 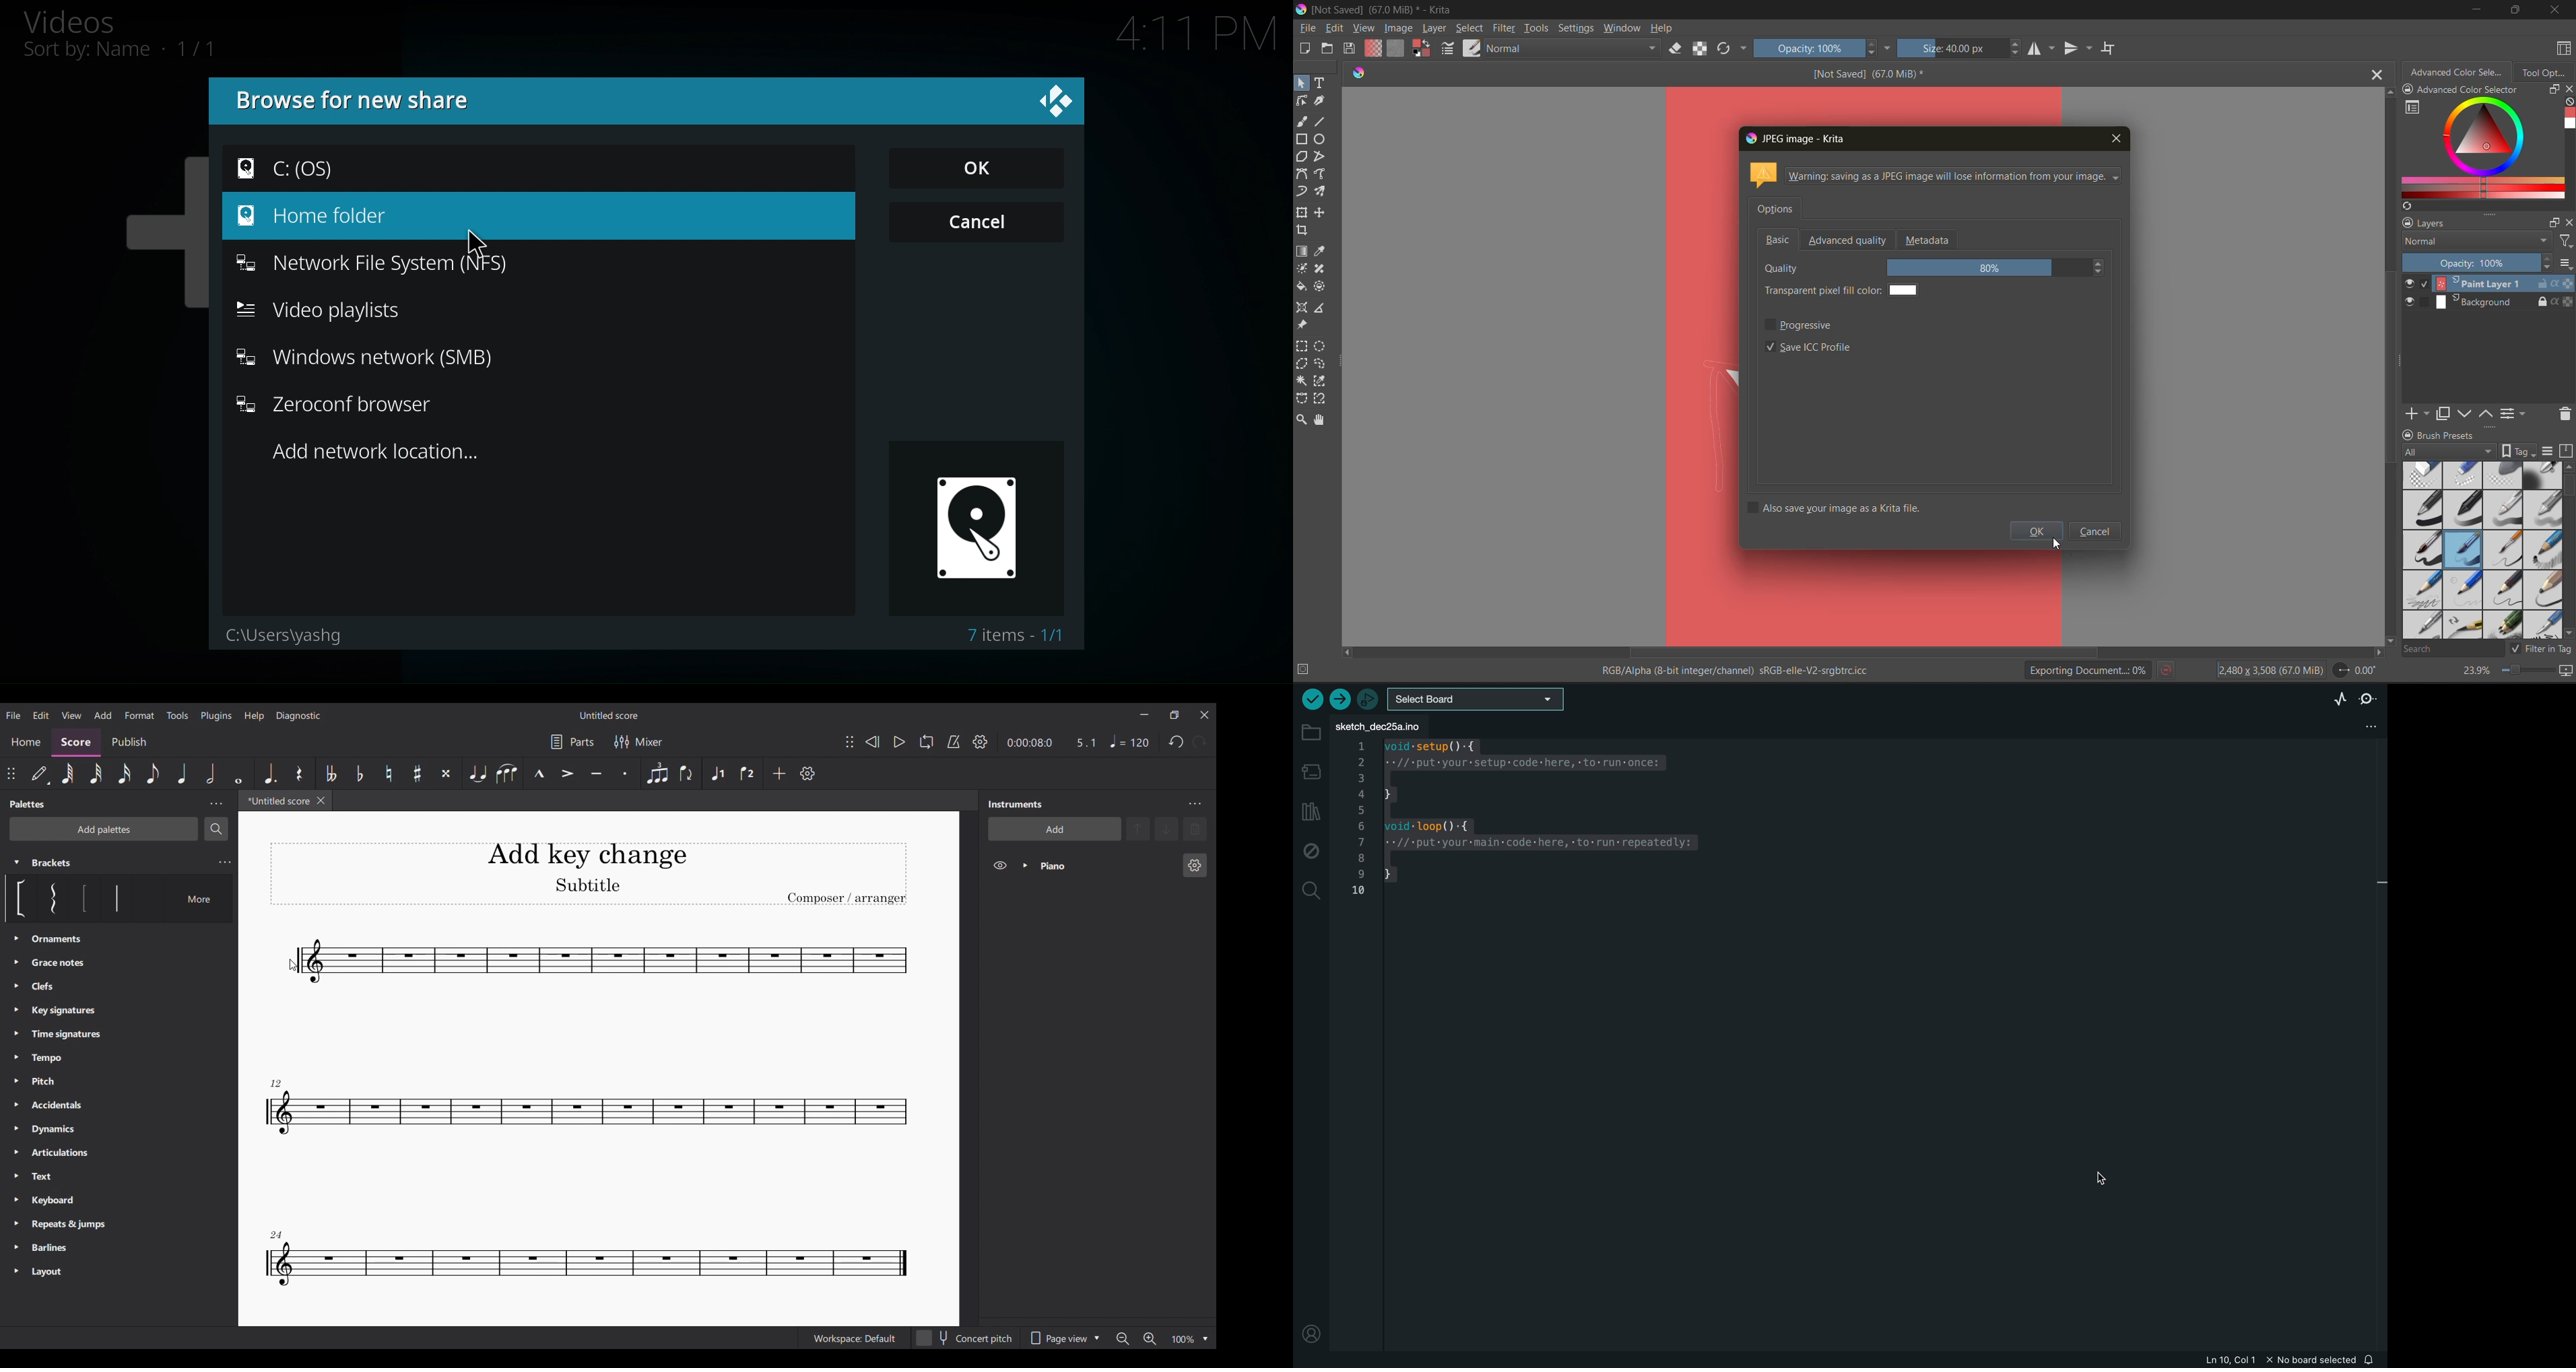 What do you see at coordinates (1666, 30) in the screenshot?
I see `help` at bounding box center [1666, 30].